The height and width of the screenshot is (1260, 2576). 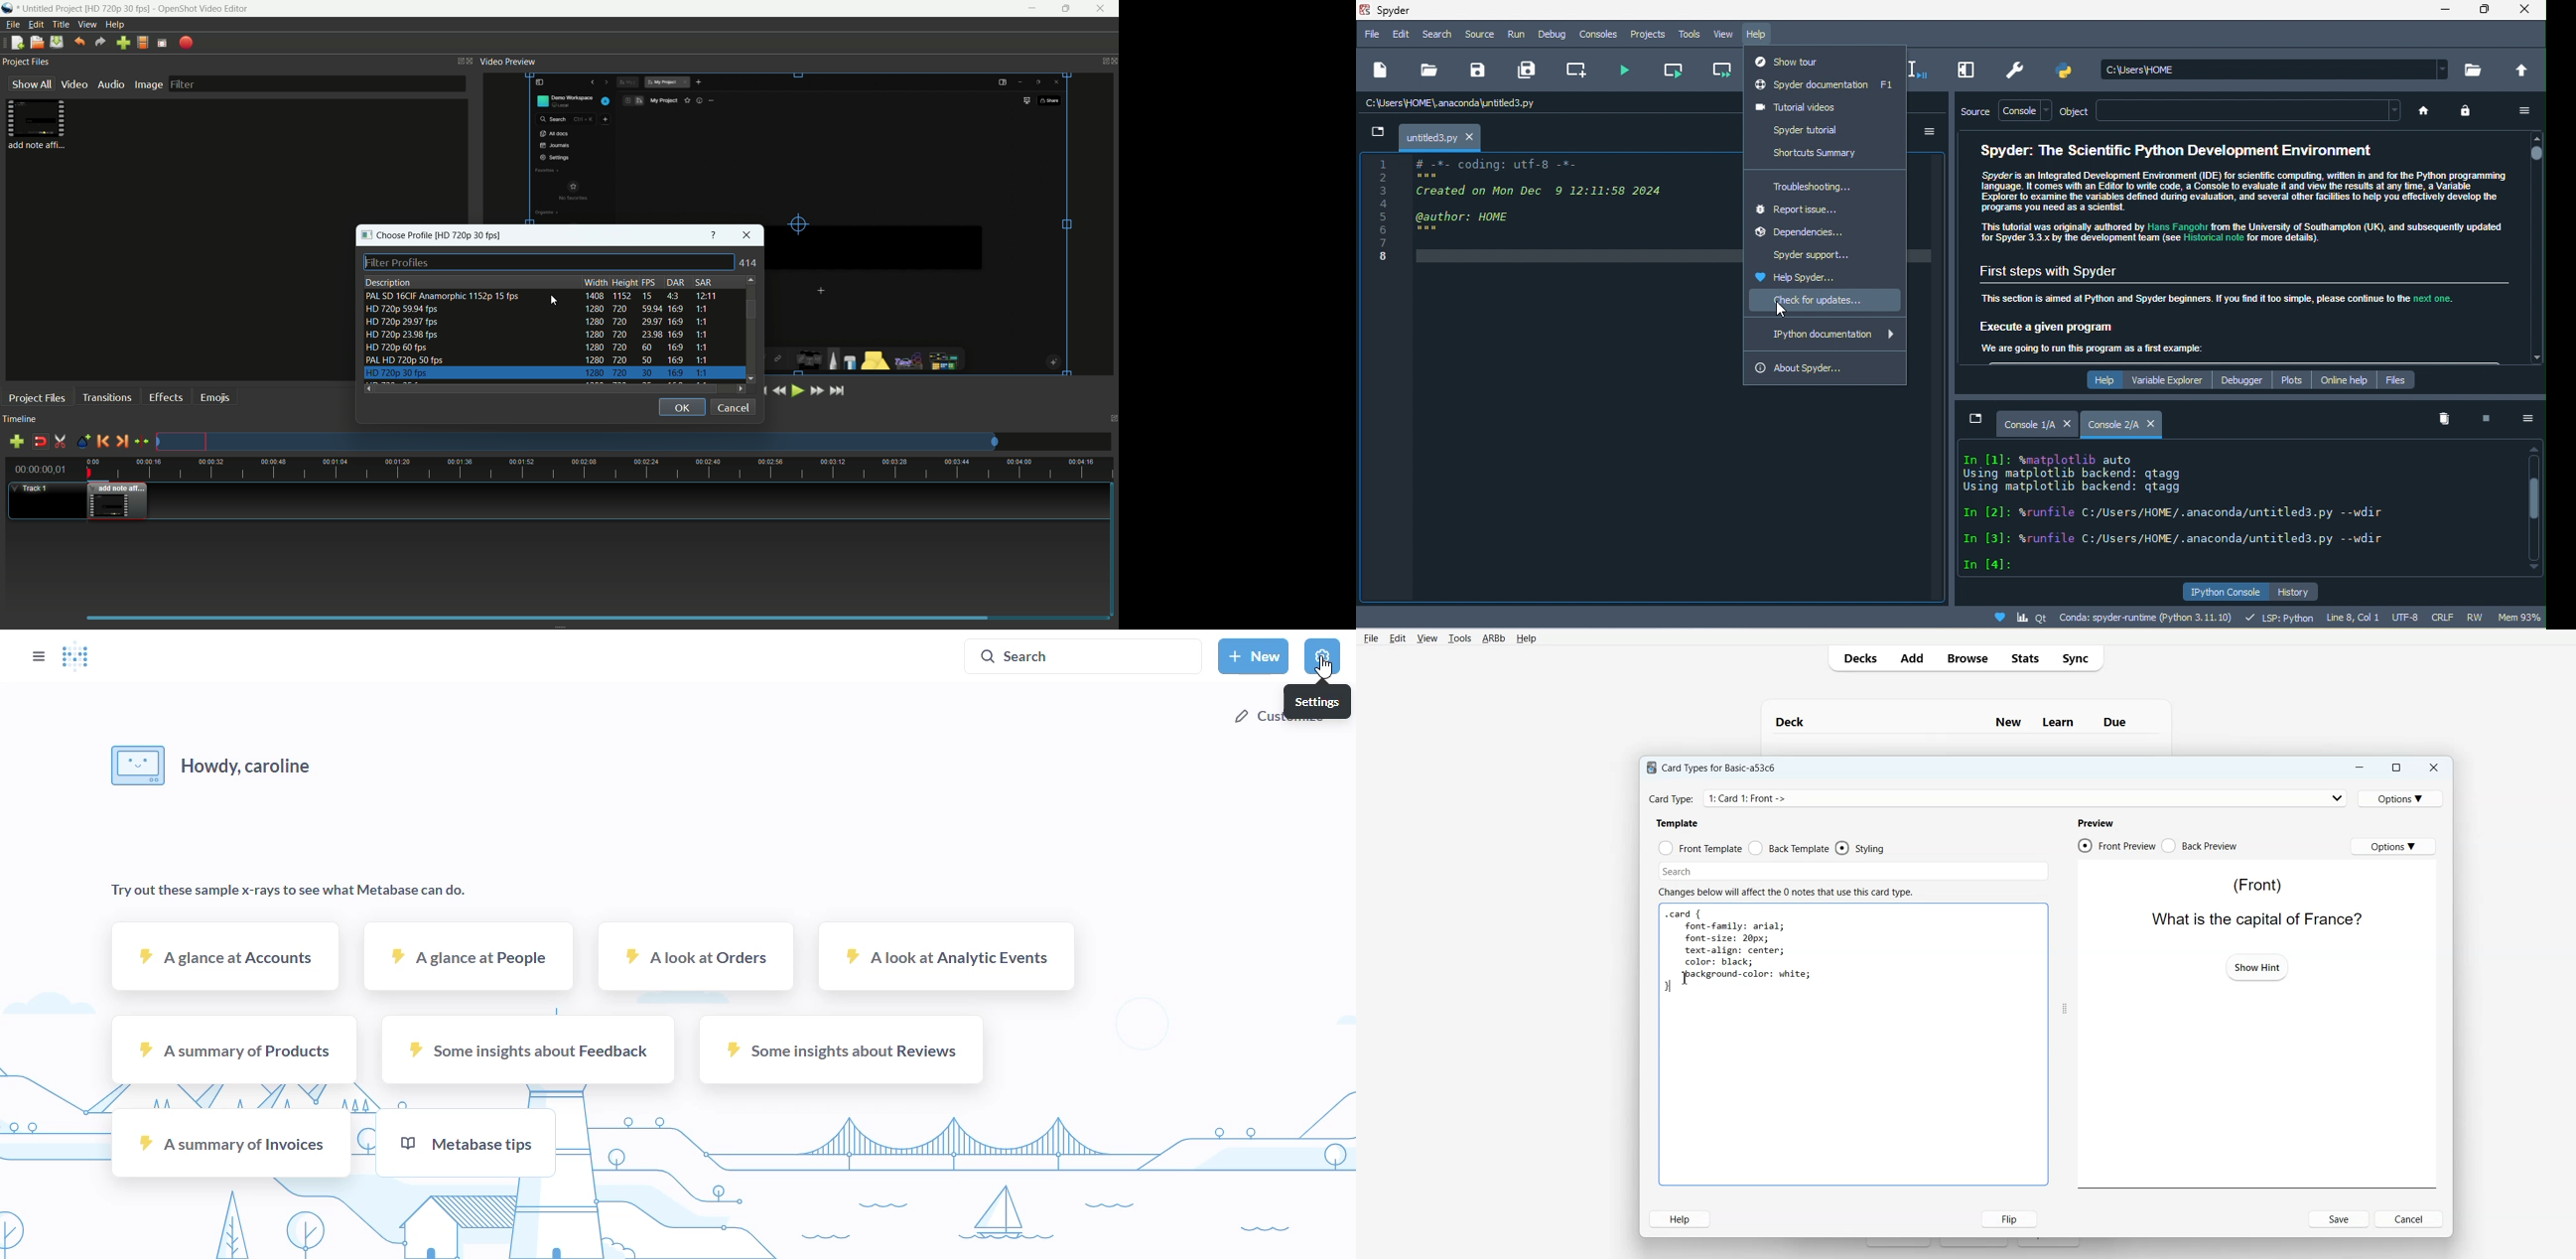 I want to click on Front Template, so click(x=1701, y=848).